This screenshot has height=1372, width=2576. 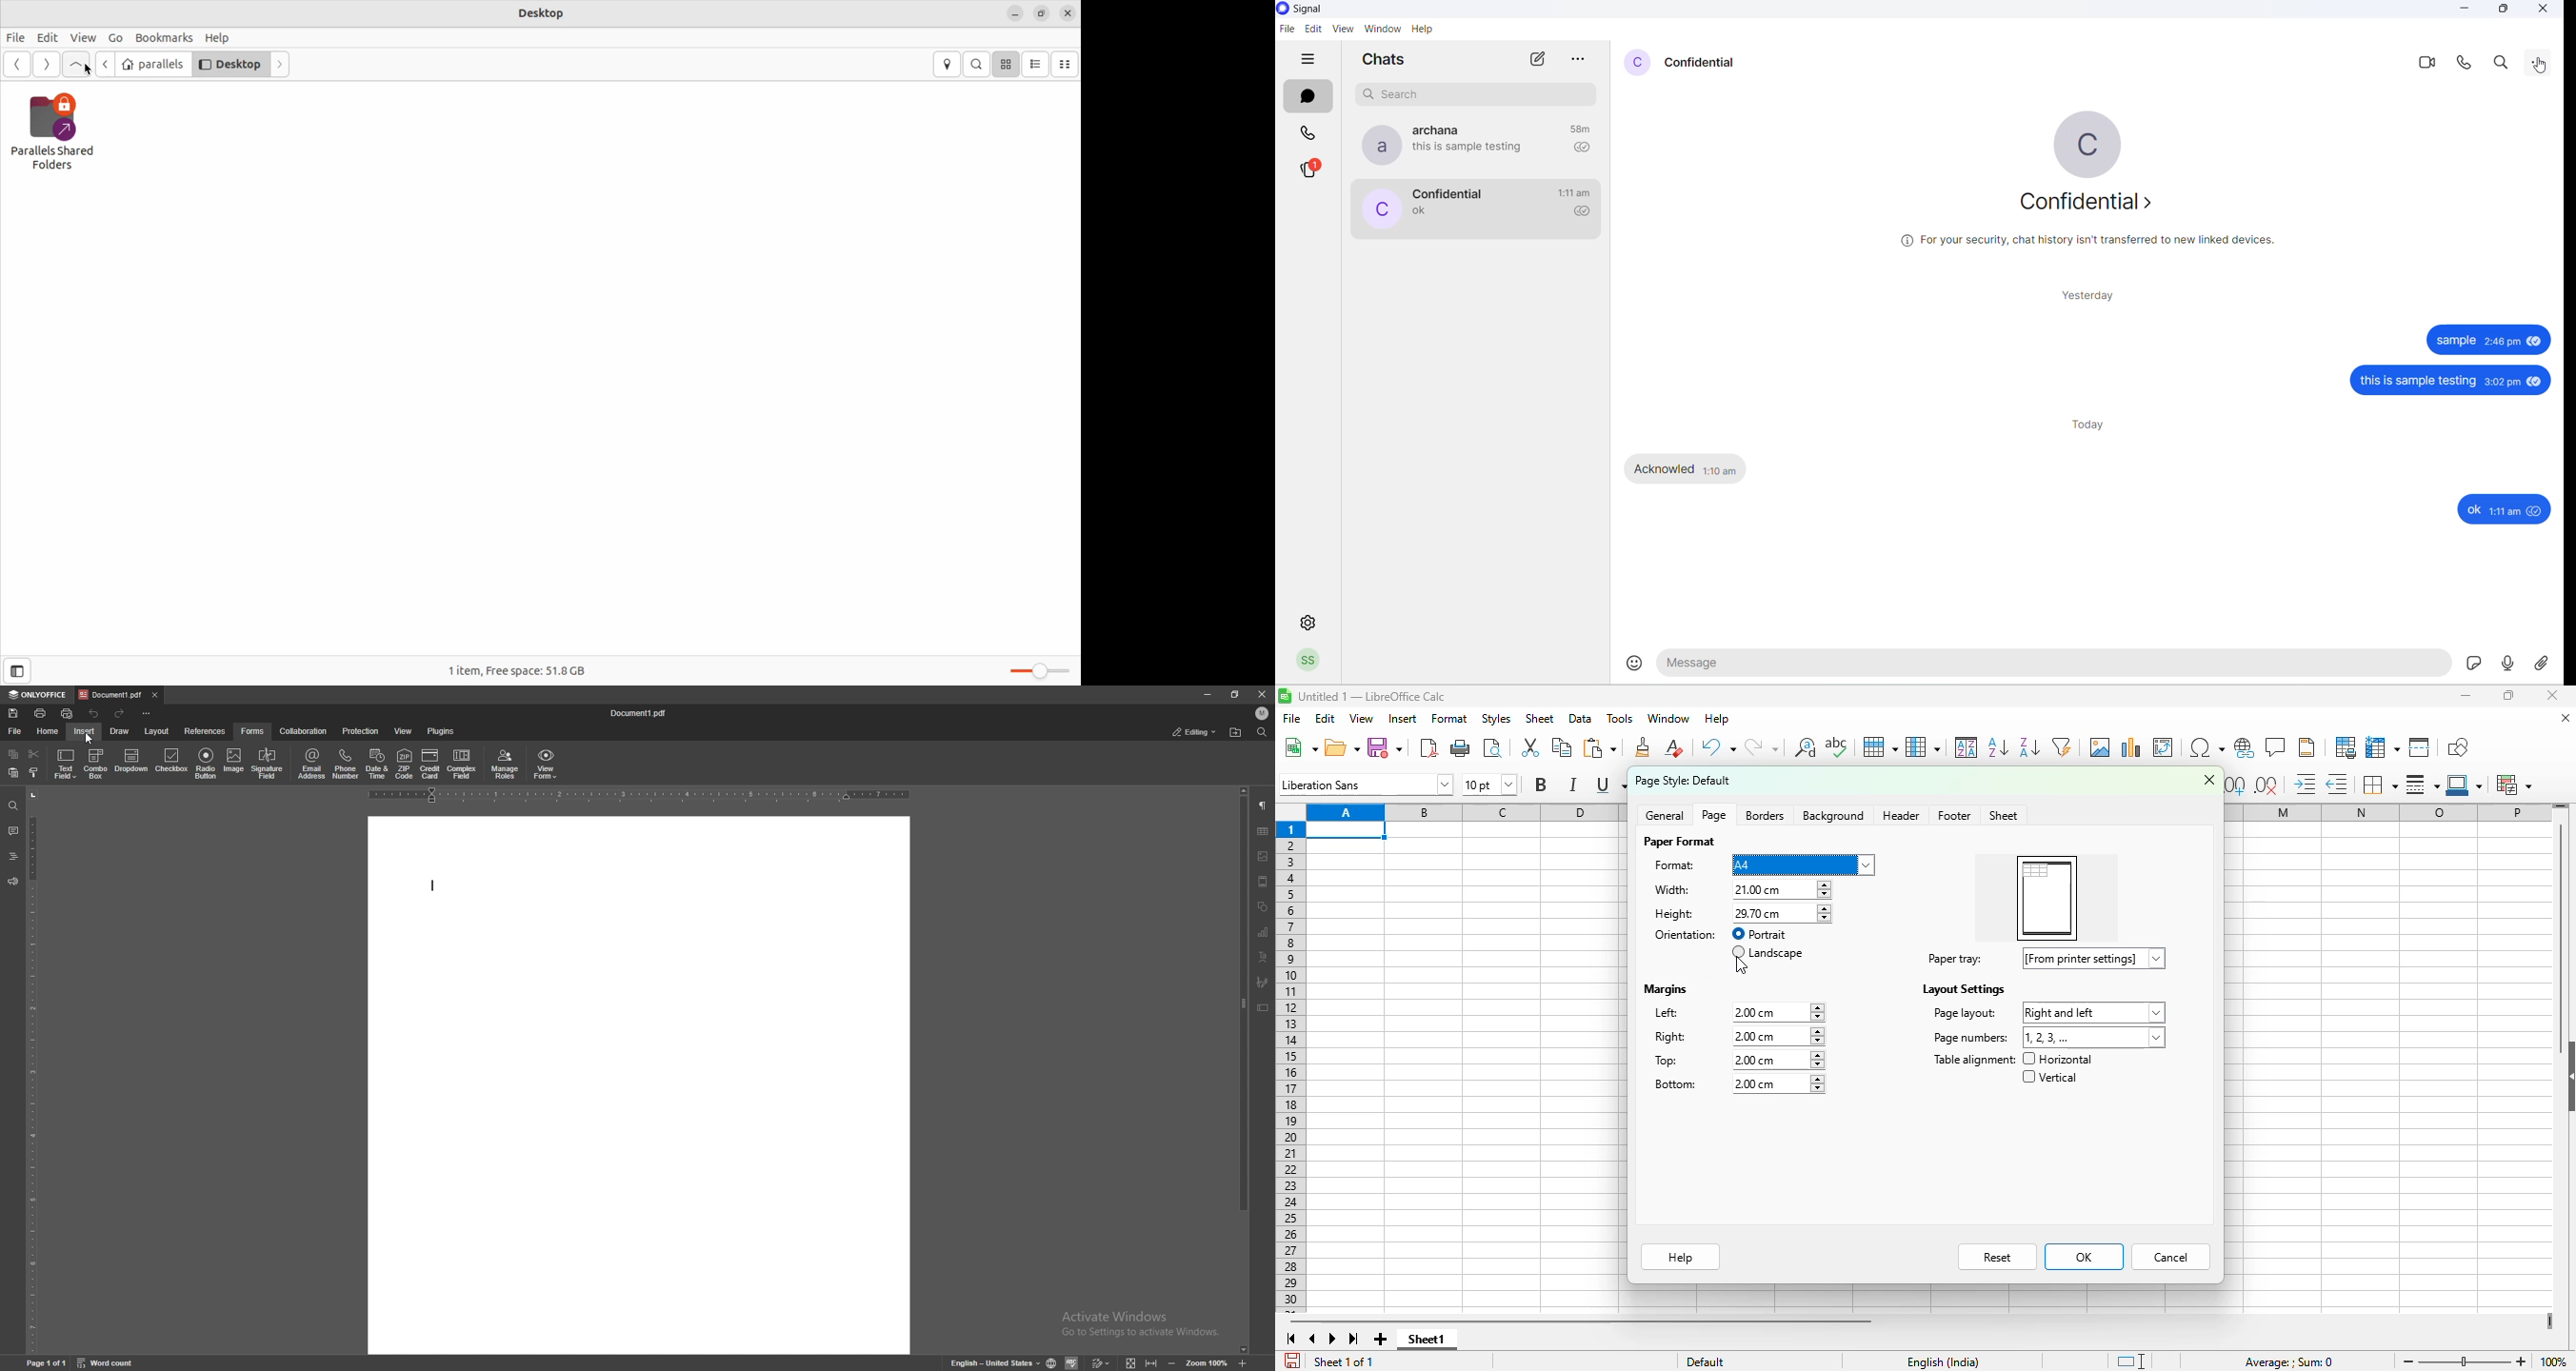 I want to click on bold, so click(x=1541, y=784).